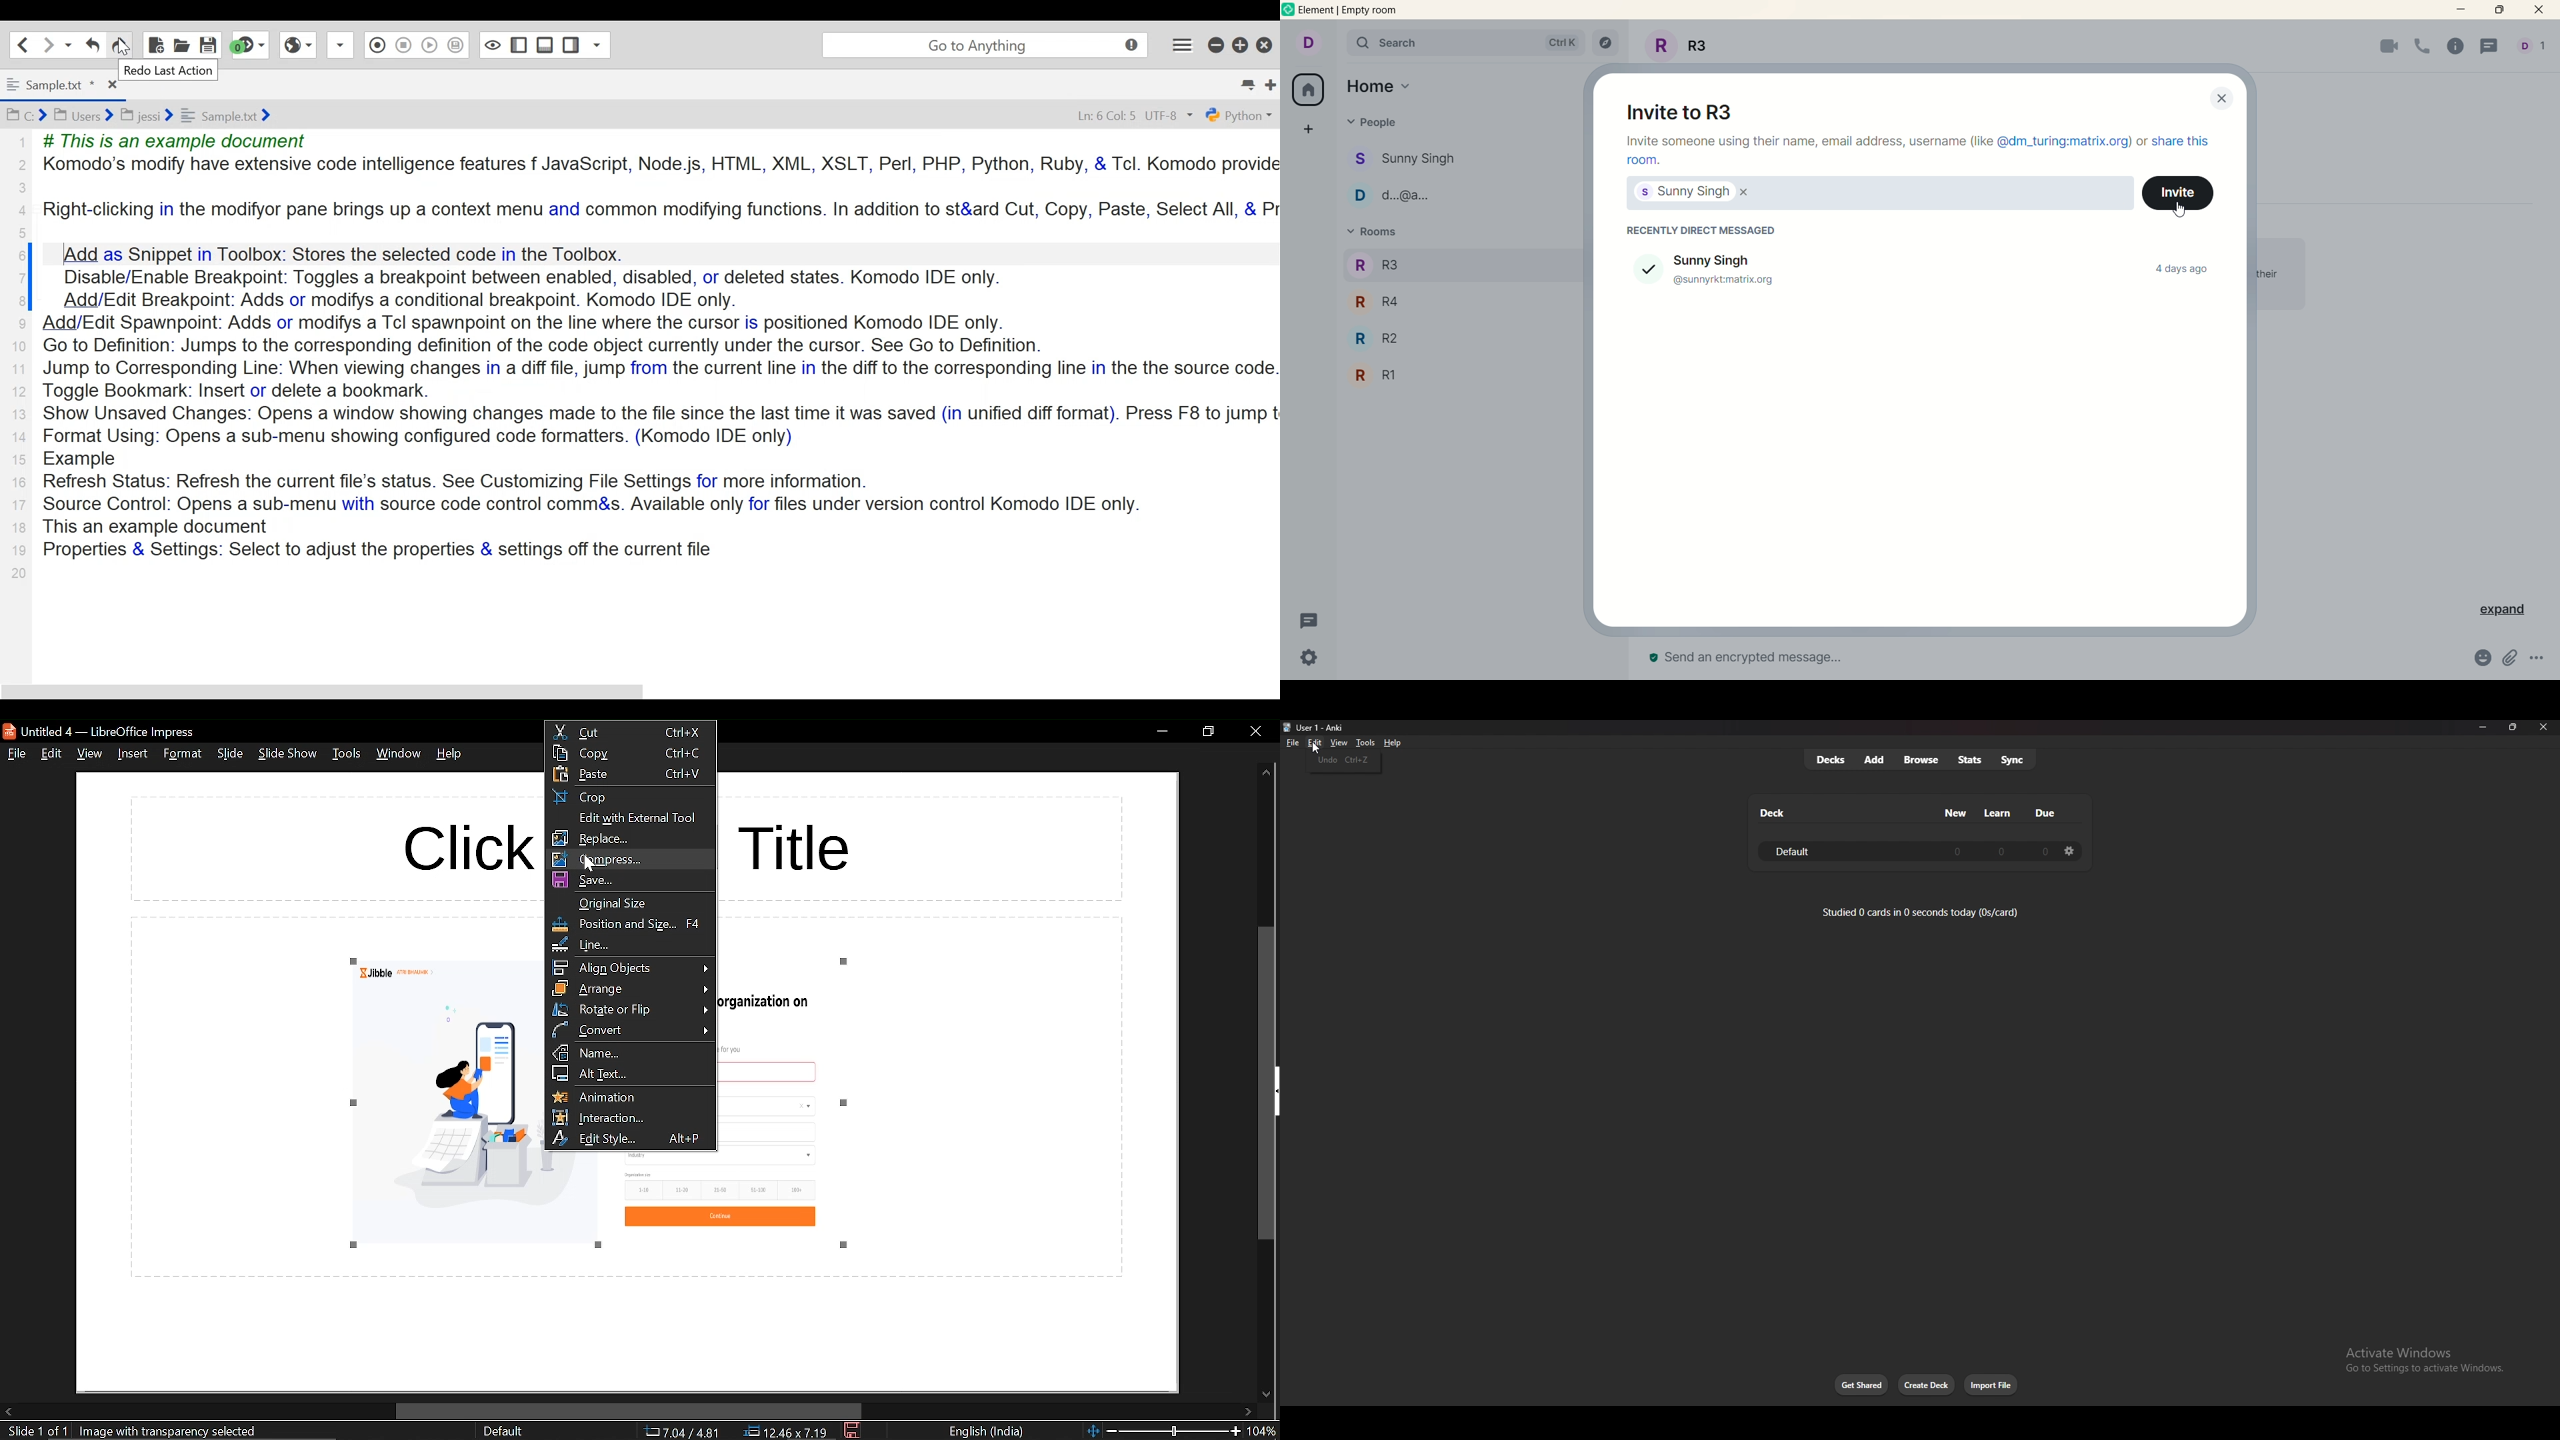 Image resolution: width=2576 pixels, height=1456 pixels. What do you see at coordinates (1267, 1083) in the screenshot?
I see `vertical scrollbar` at bounding box center [1267, 1083].